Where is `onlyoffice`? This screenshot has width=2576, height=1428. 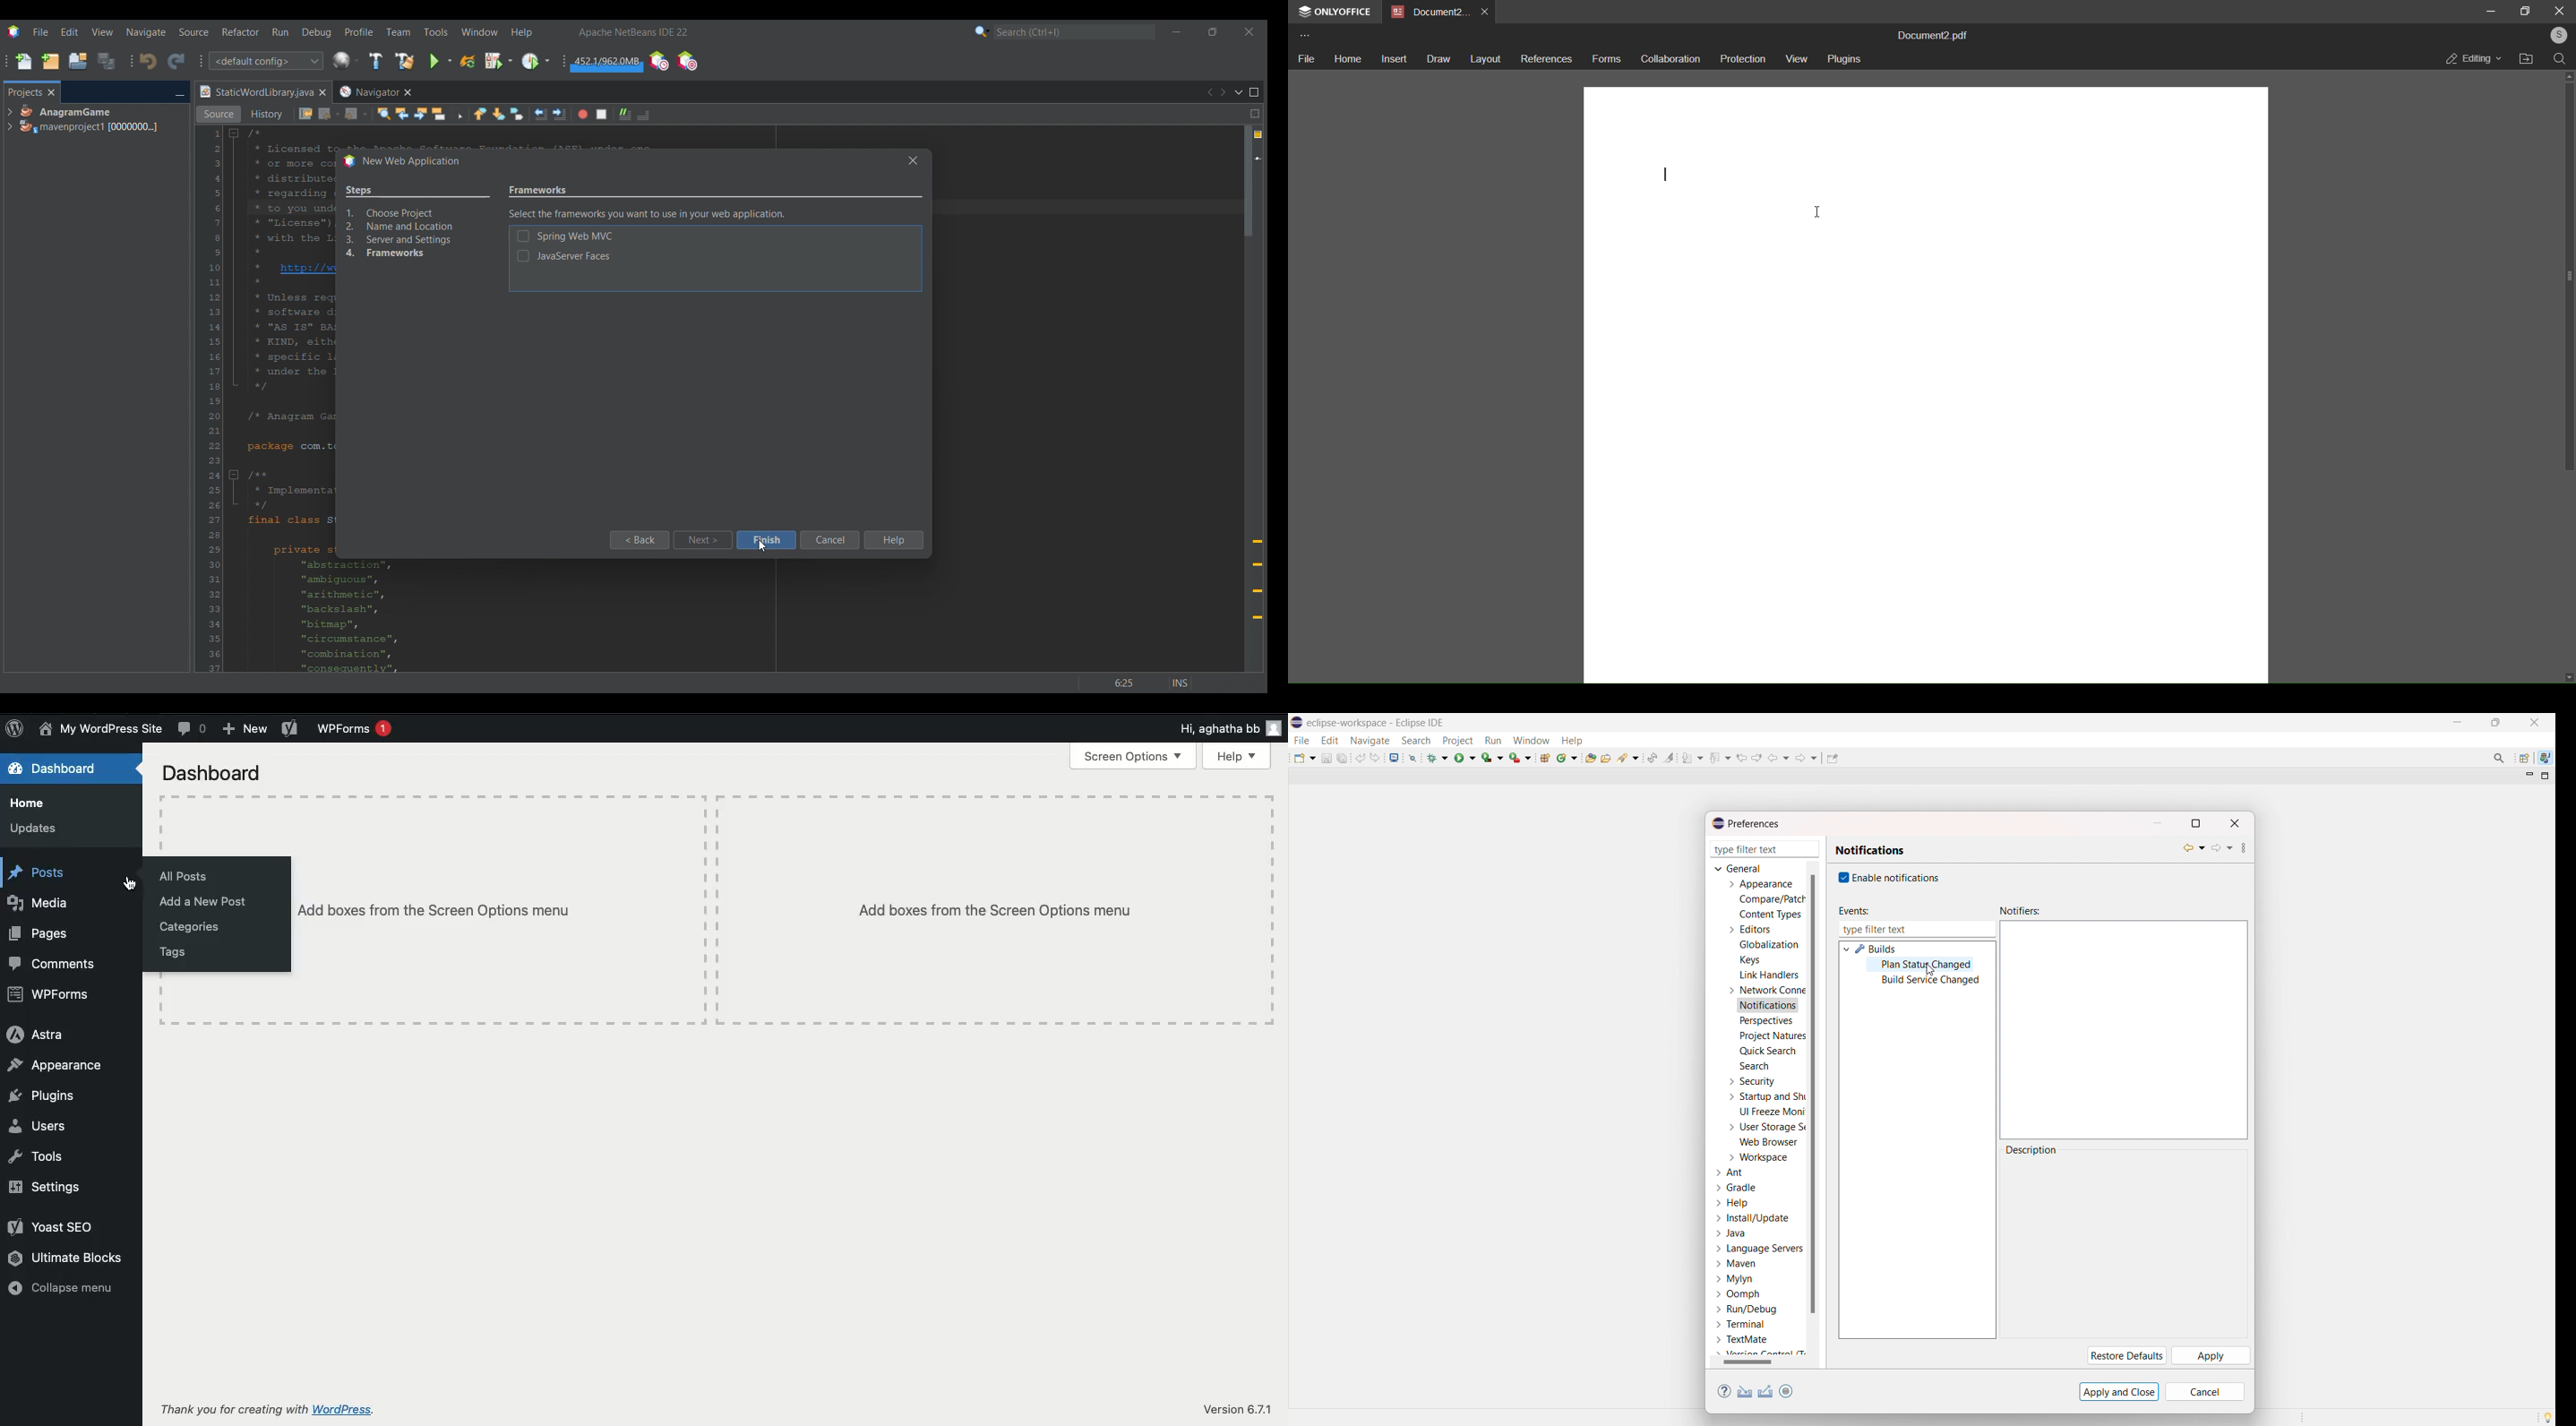 onlyoffice is located at coordinates (1334, 11).